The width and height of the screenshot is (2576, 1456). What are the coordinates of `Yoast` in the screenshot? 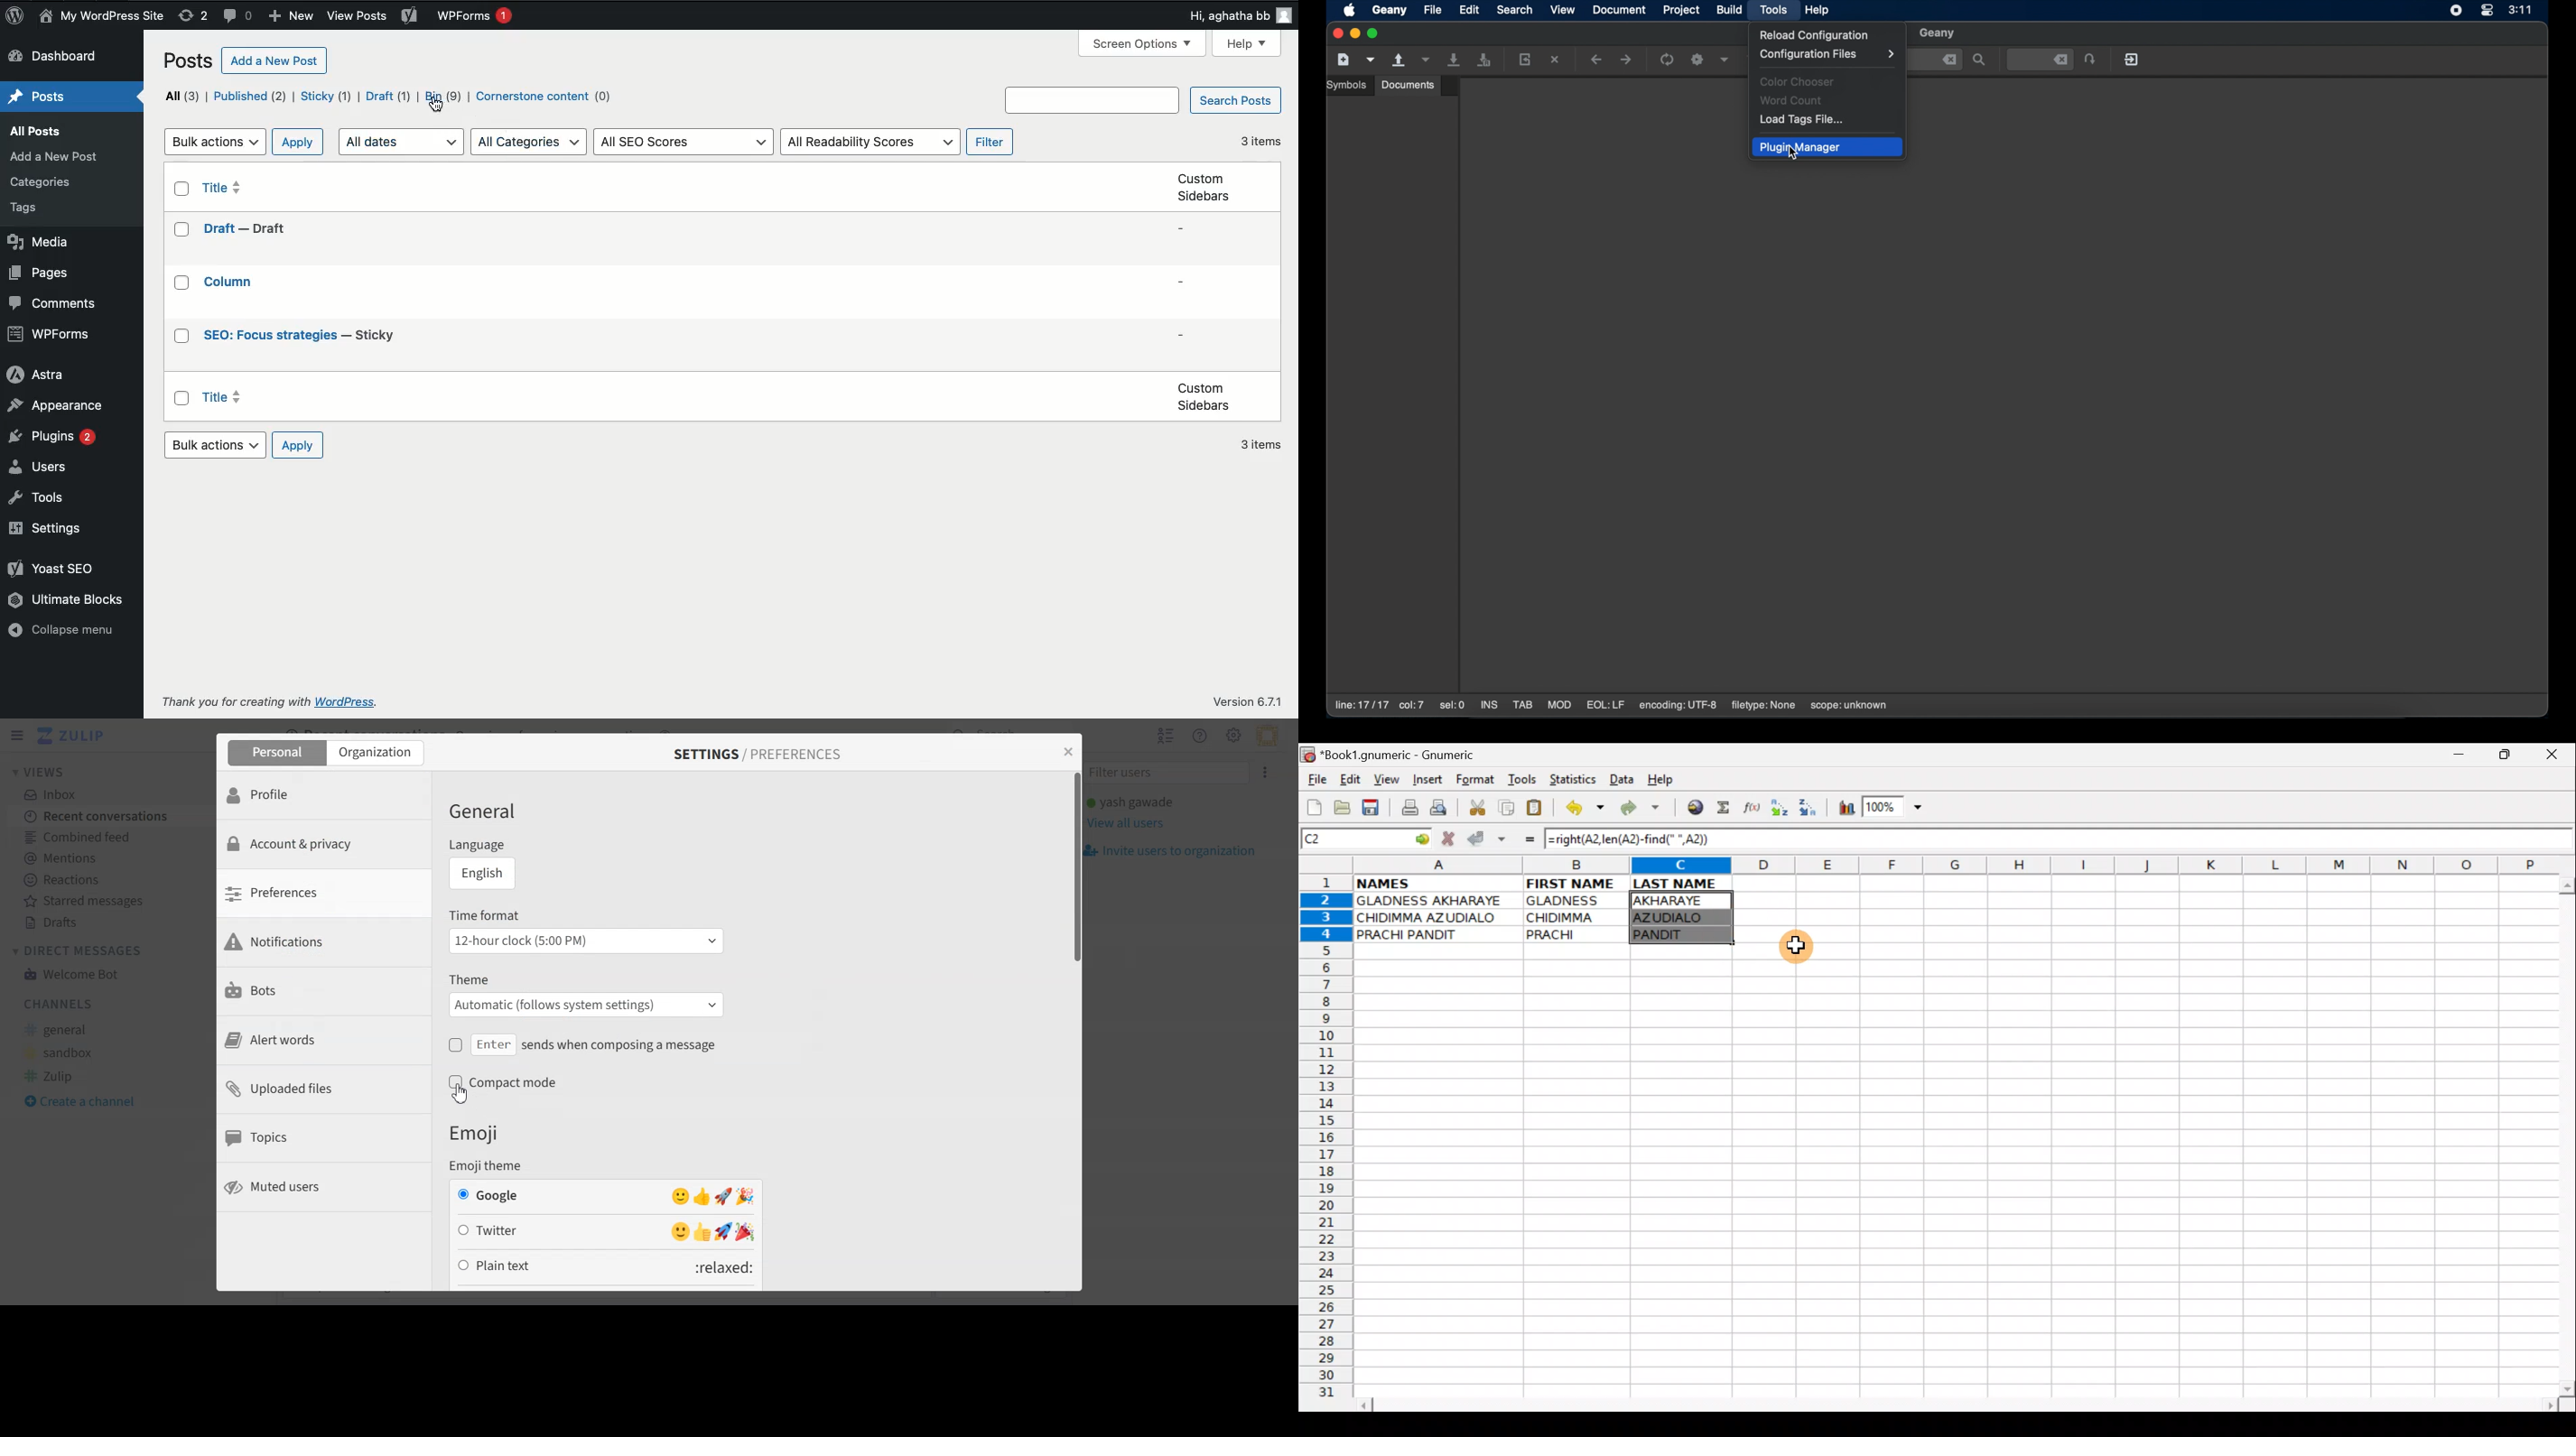 It's located at (60, 570).